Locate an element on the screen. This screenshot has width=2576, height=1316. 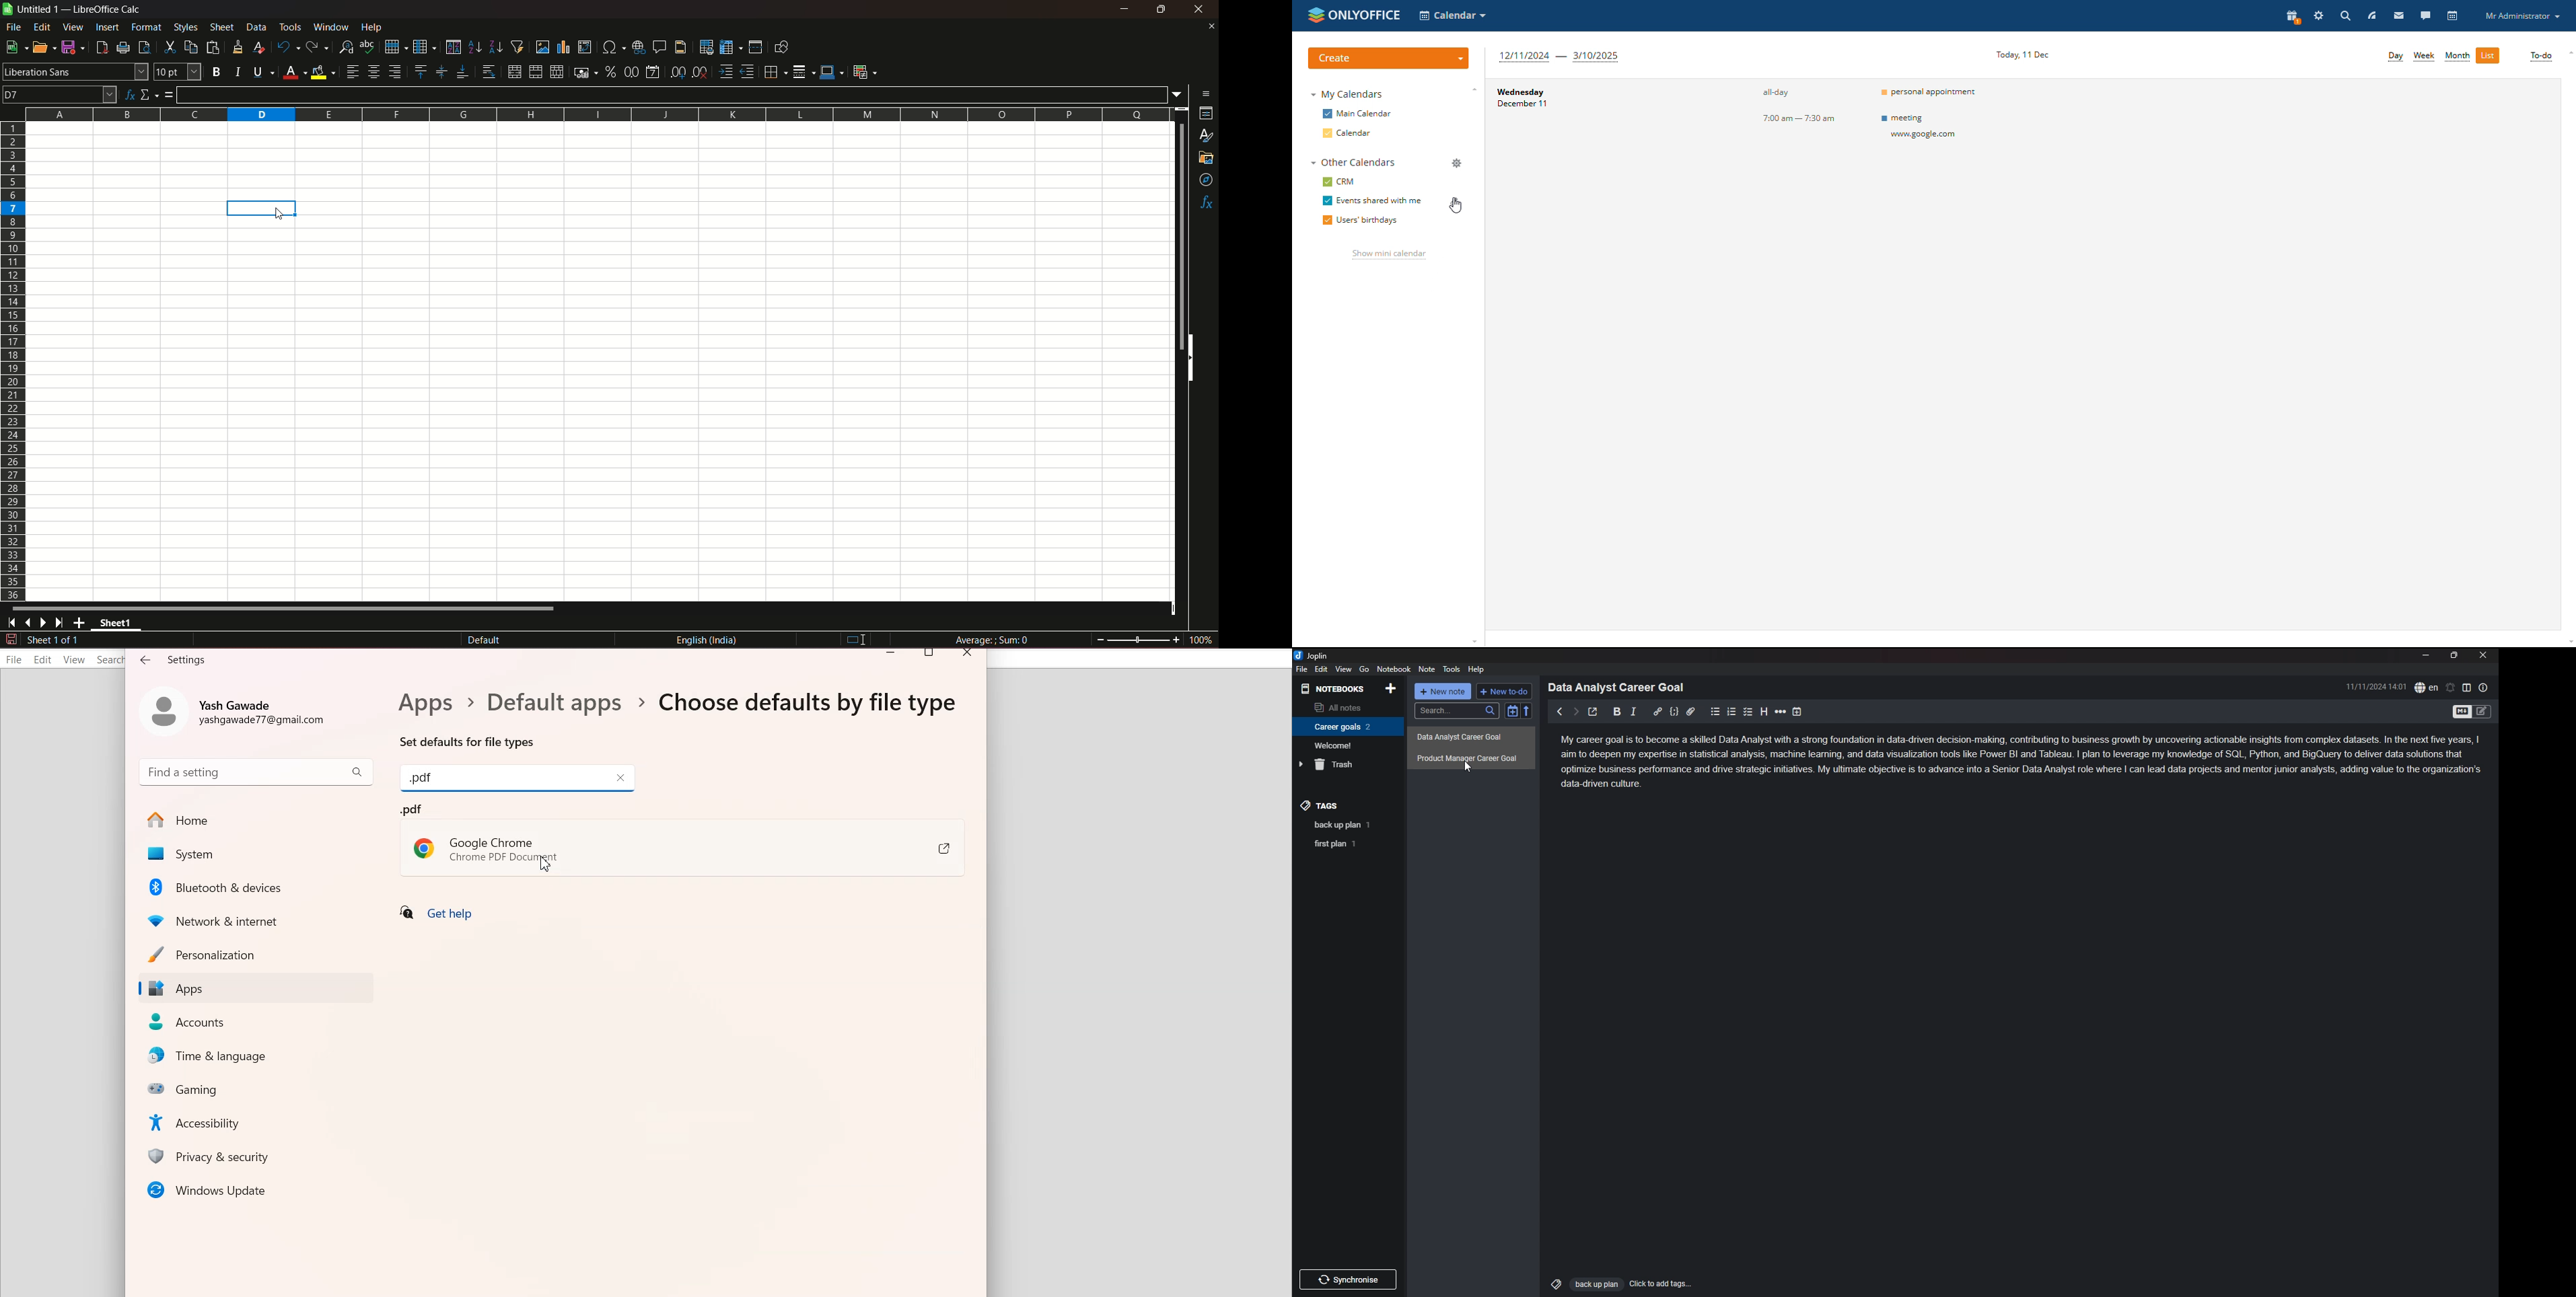
insert or edit pivot table is located at coordinates (585, 46).